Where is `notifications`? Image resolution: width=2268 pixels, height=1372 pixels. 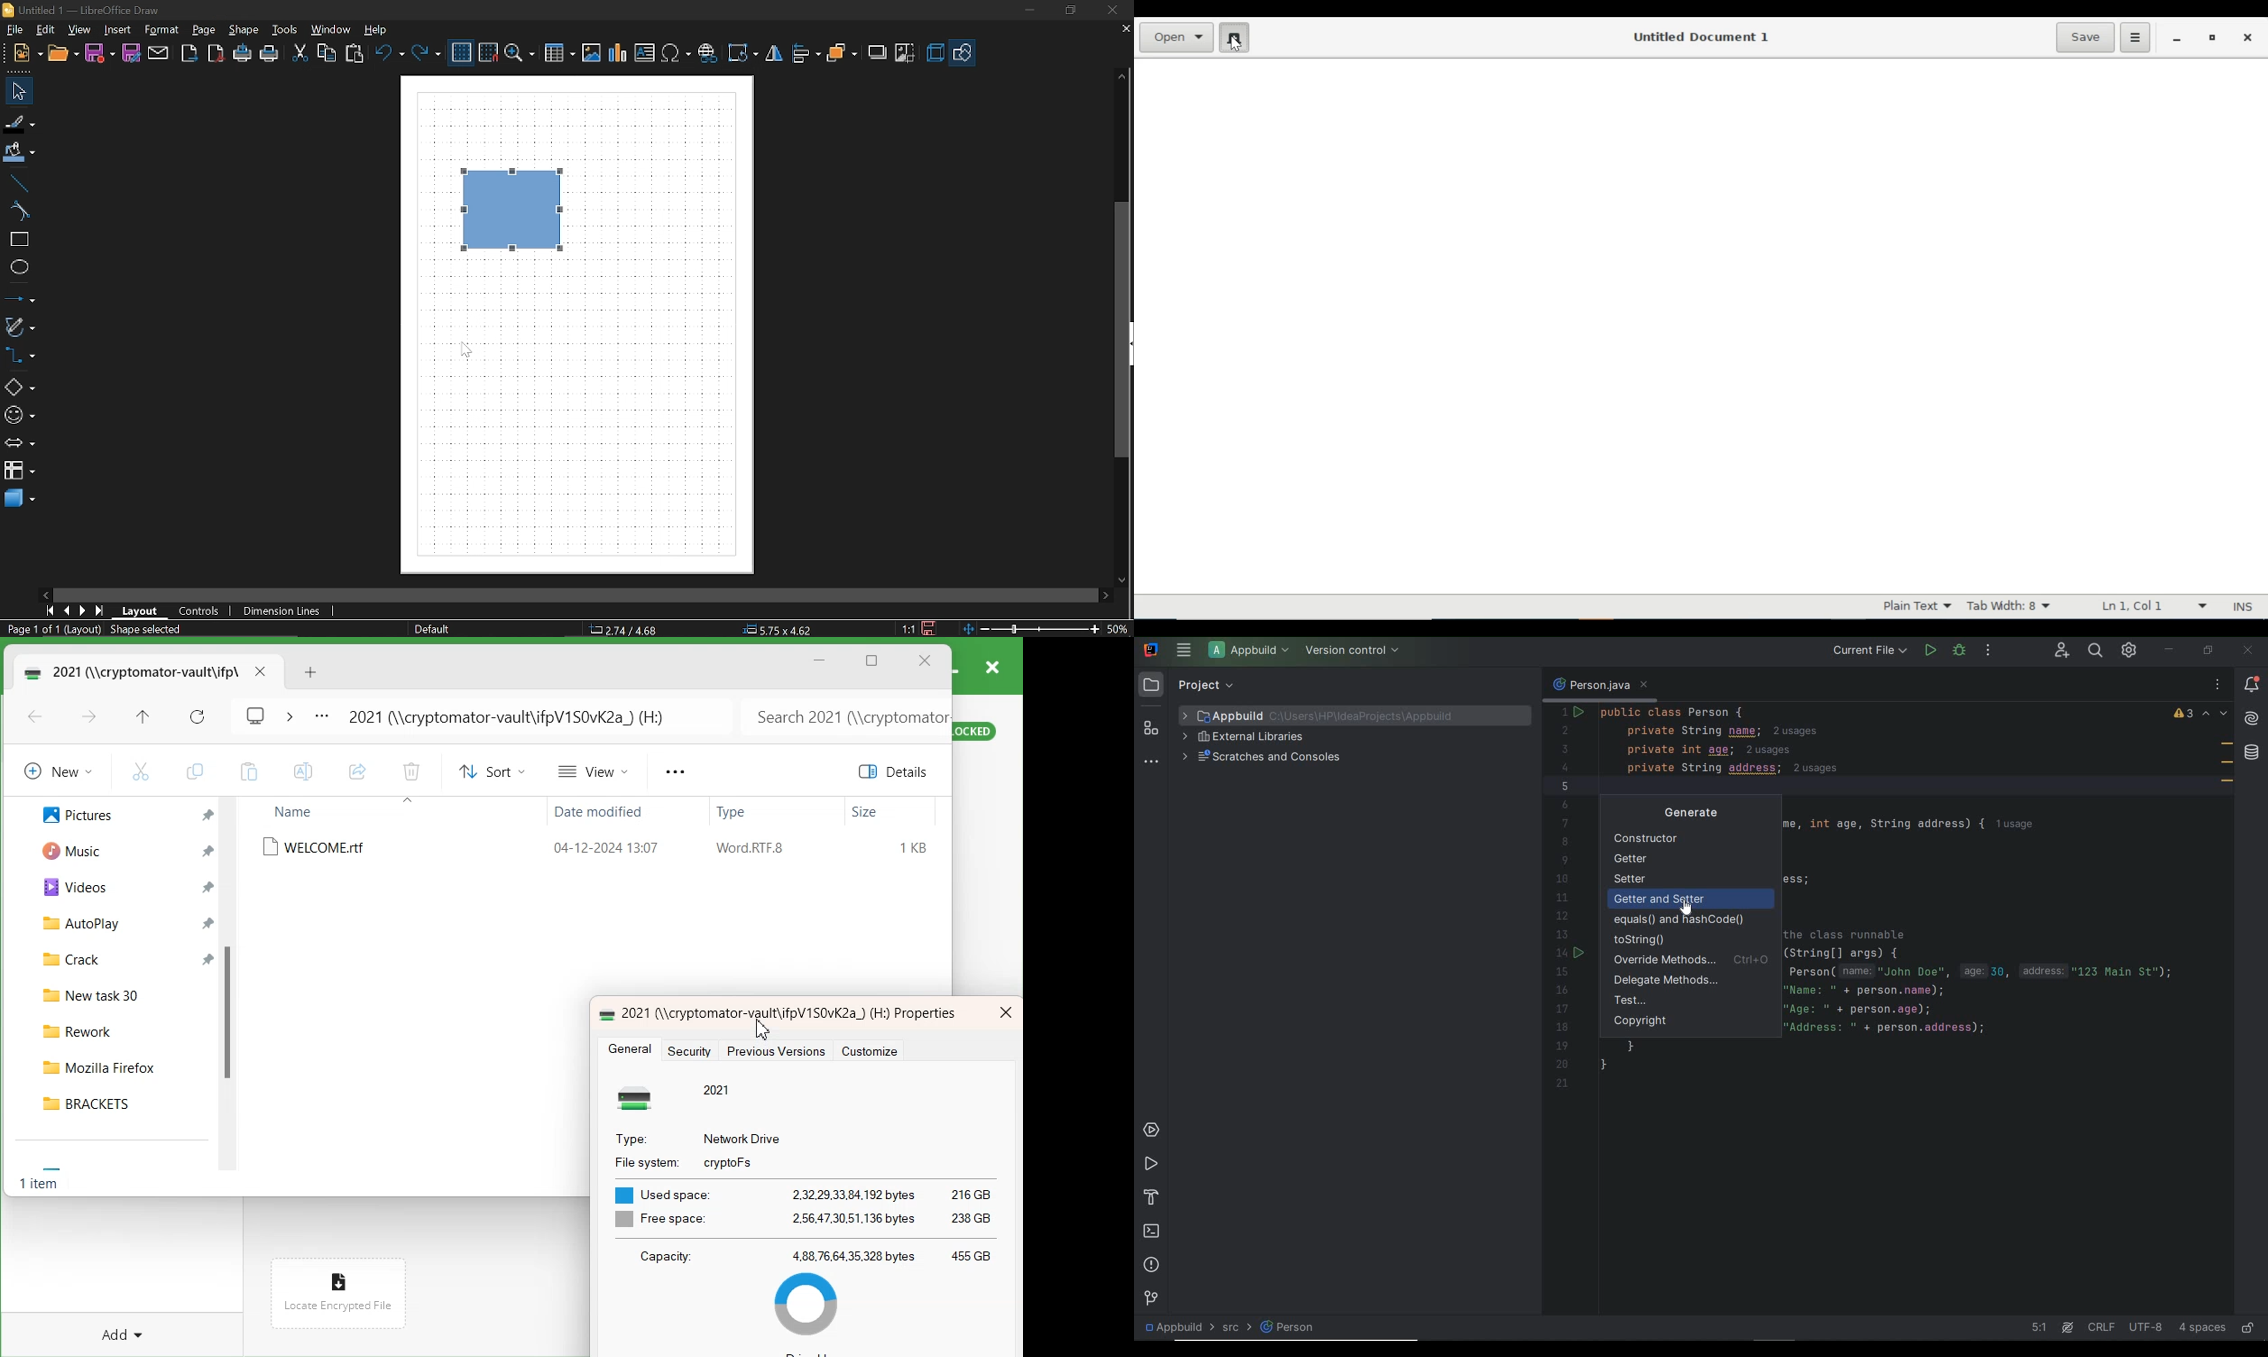
notifications is located at coordinates (2254, 685).